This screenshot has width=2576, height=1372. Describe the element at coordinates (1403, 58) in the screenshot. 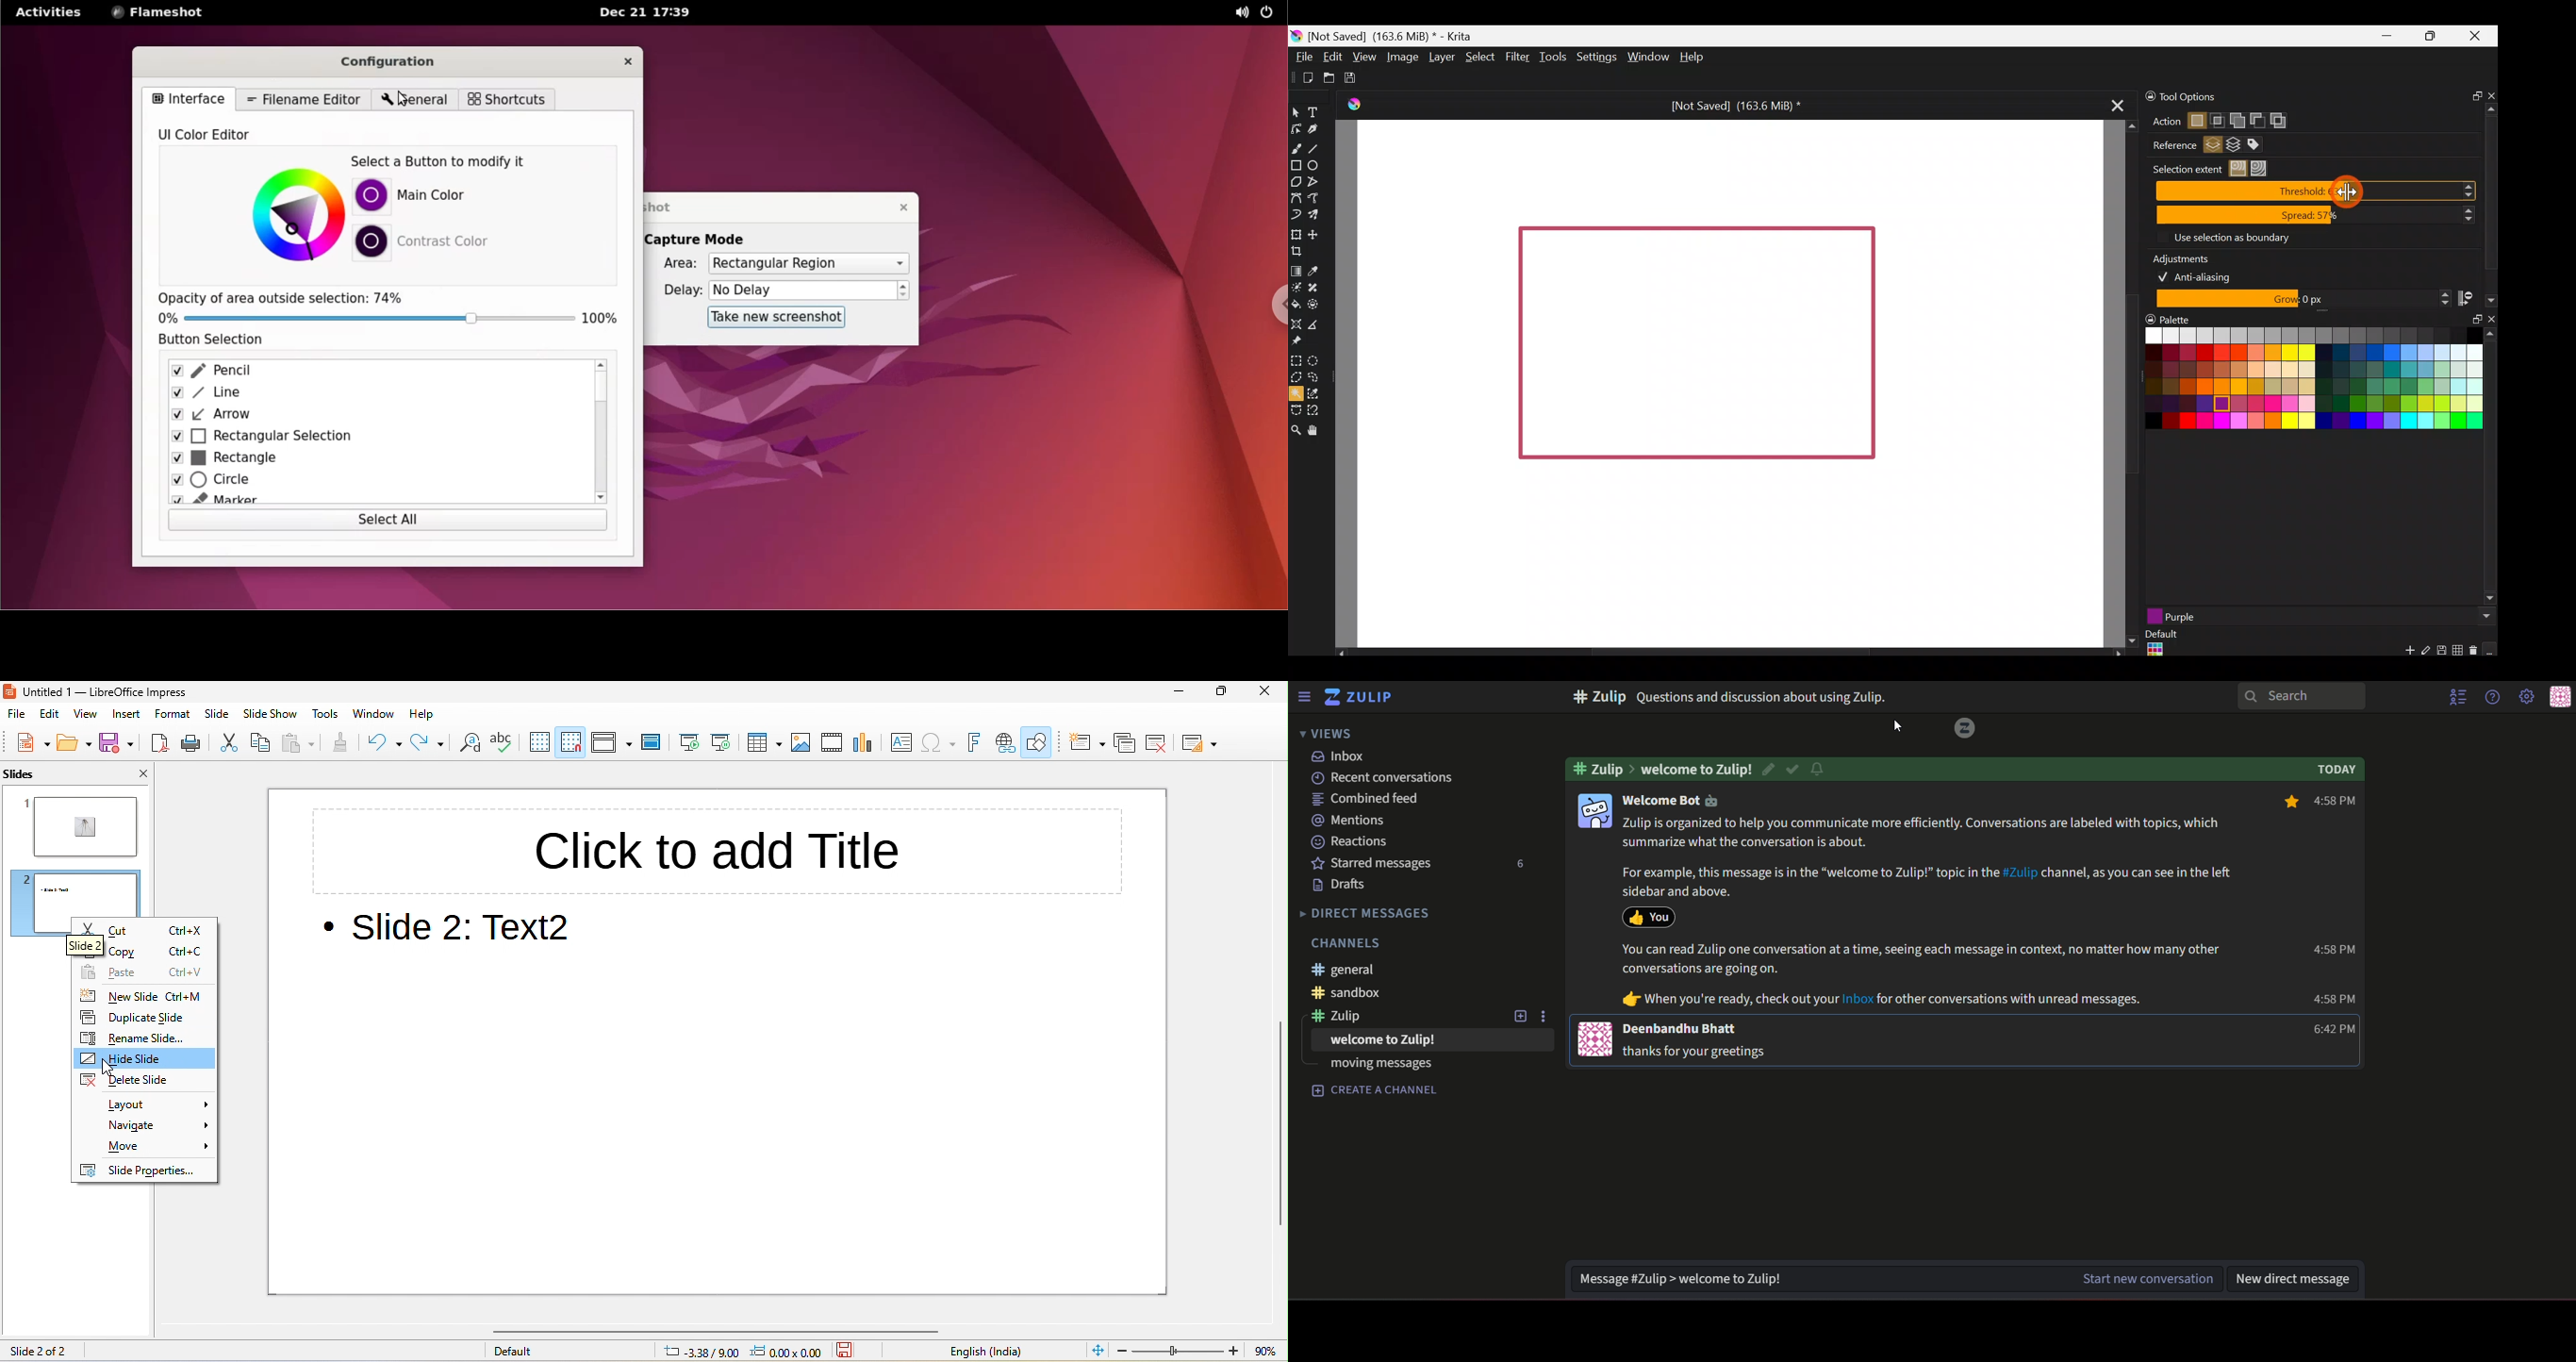

I see `Image` at that location.